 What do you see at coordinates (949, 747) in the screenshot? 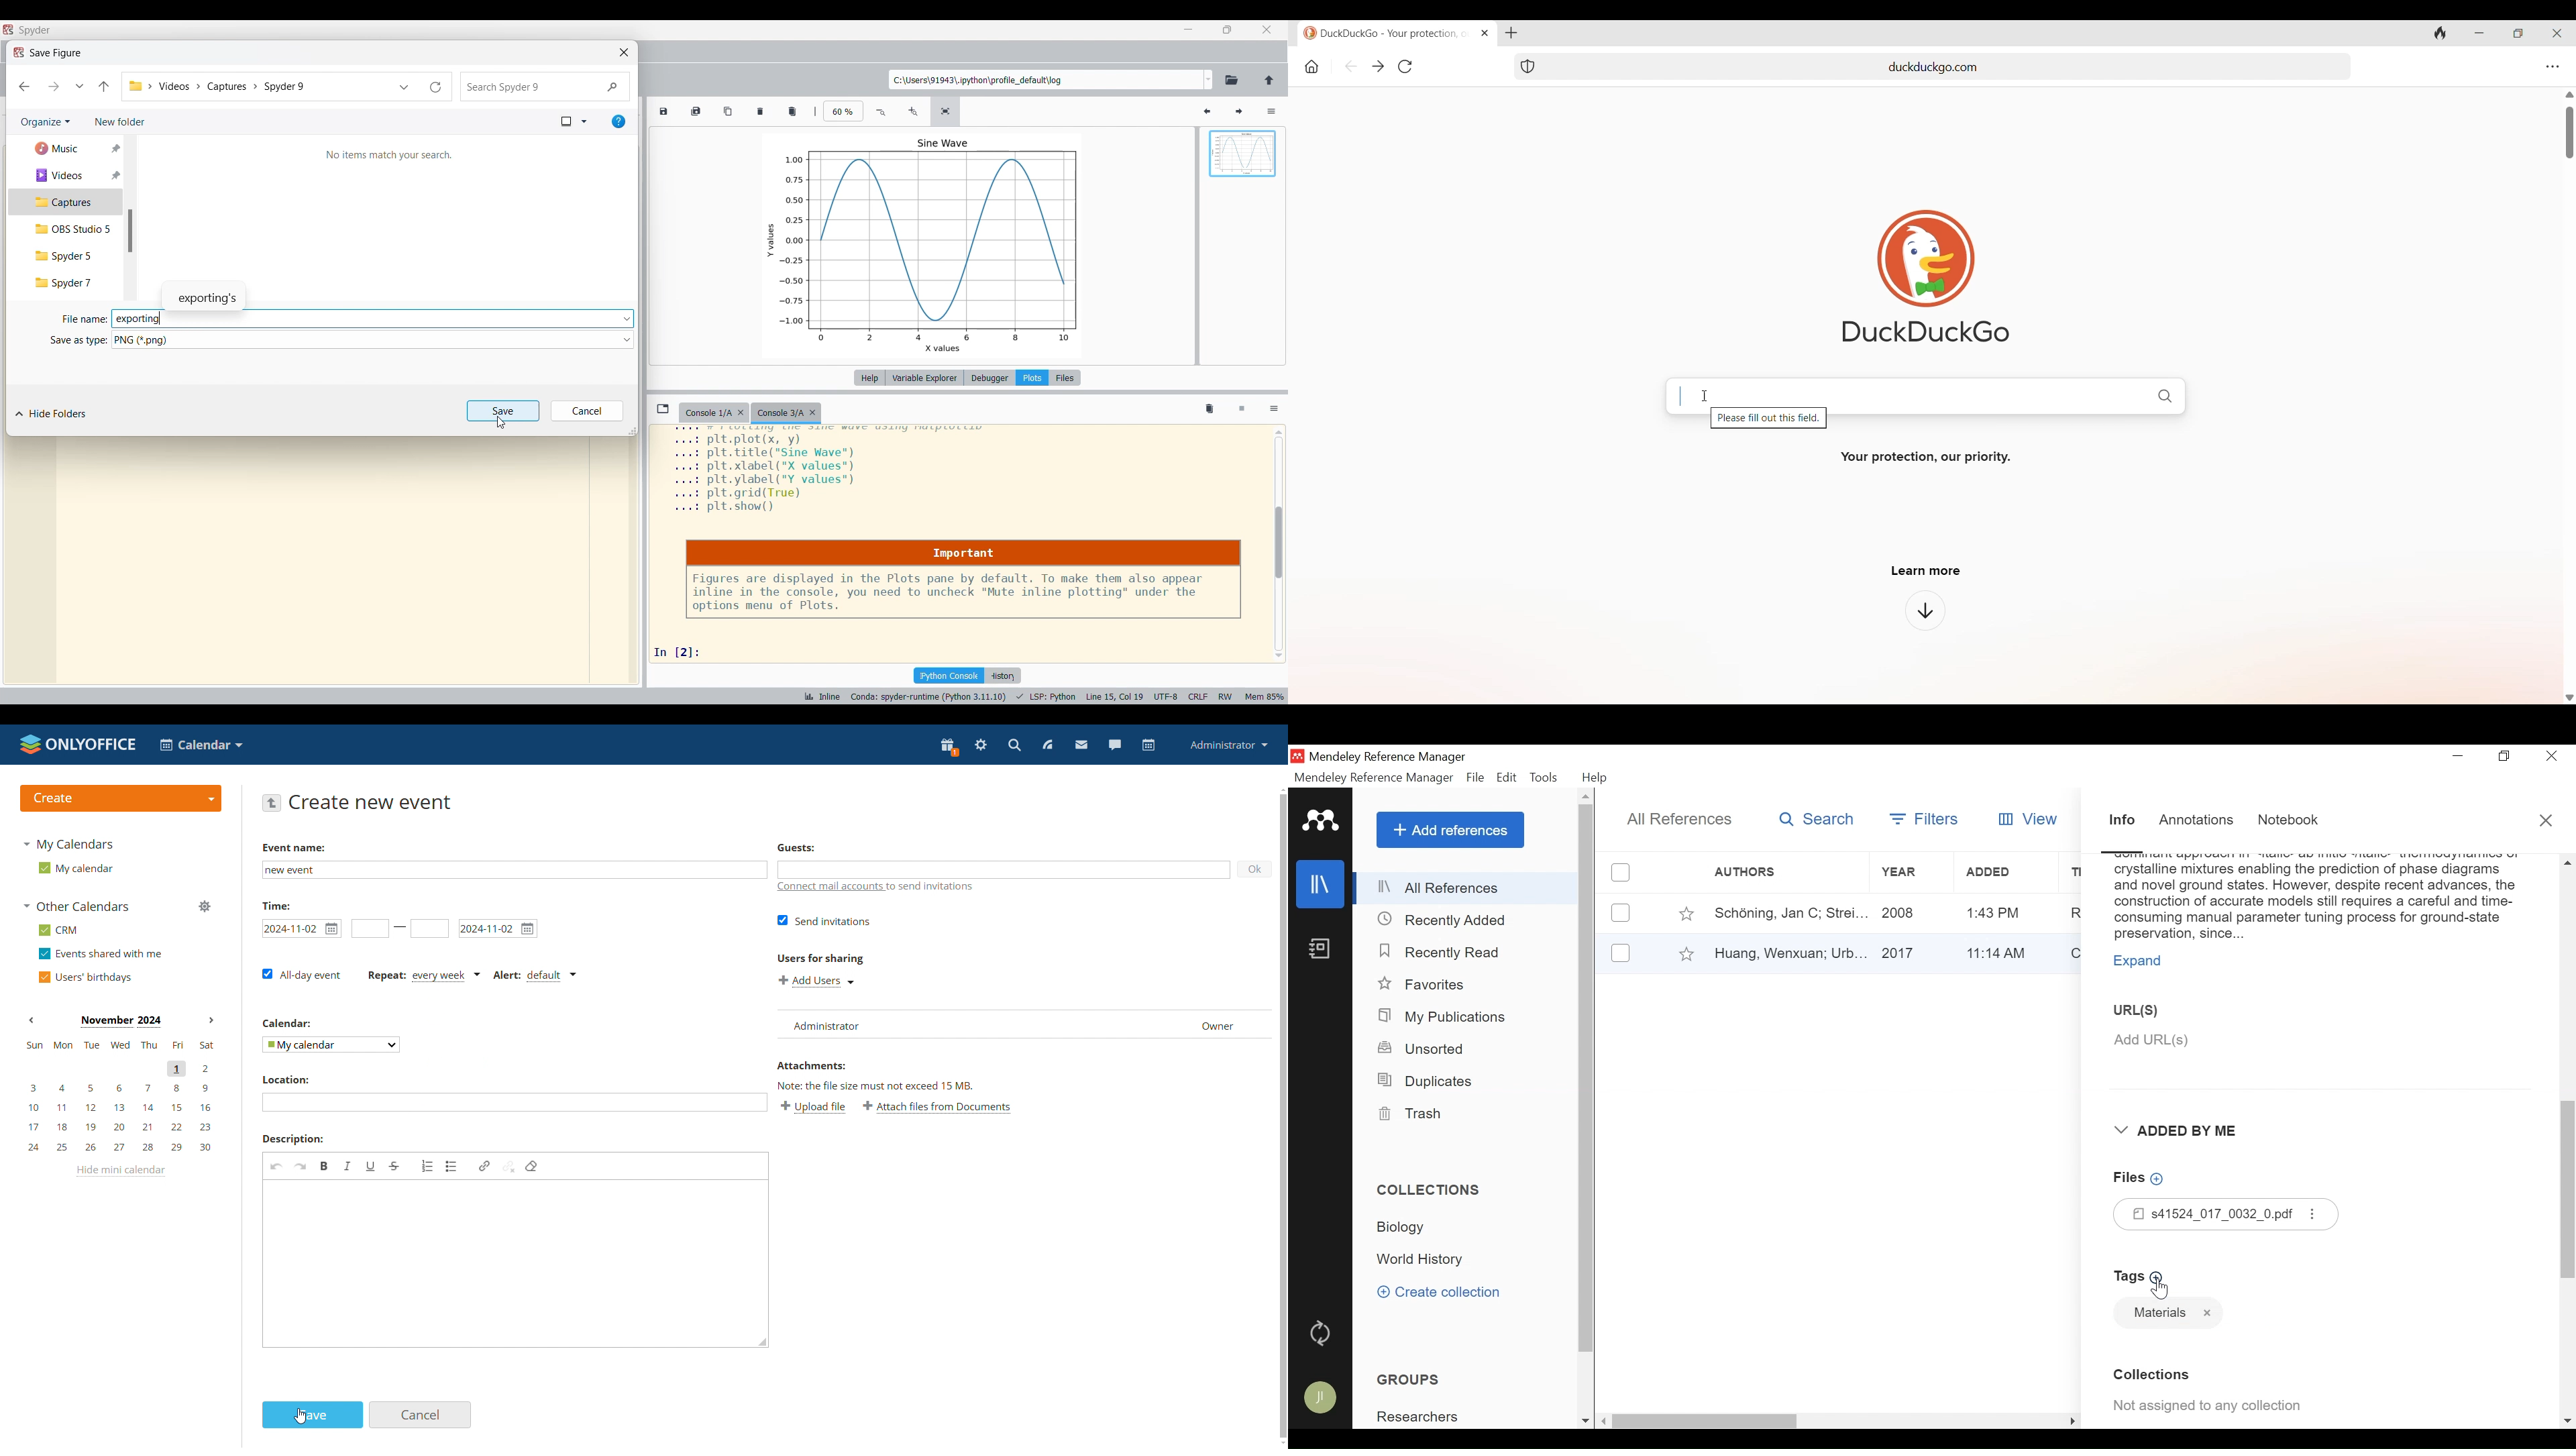
I see `present` at bounding box center [949, 747].